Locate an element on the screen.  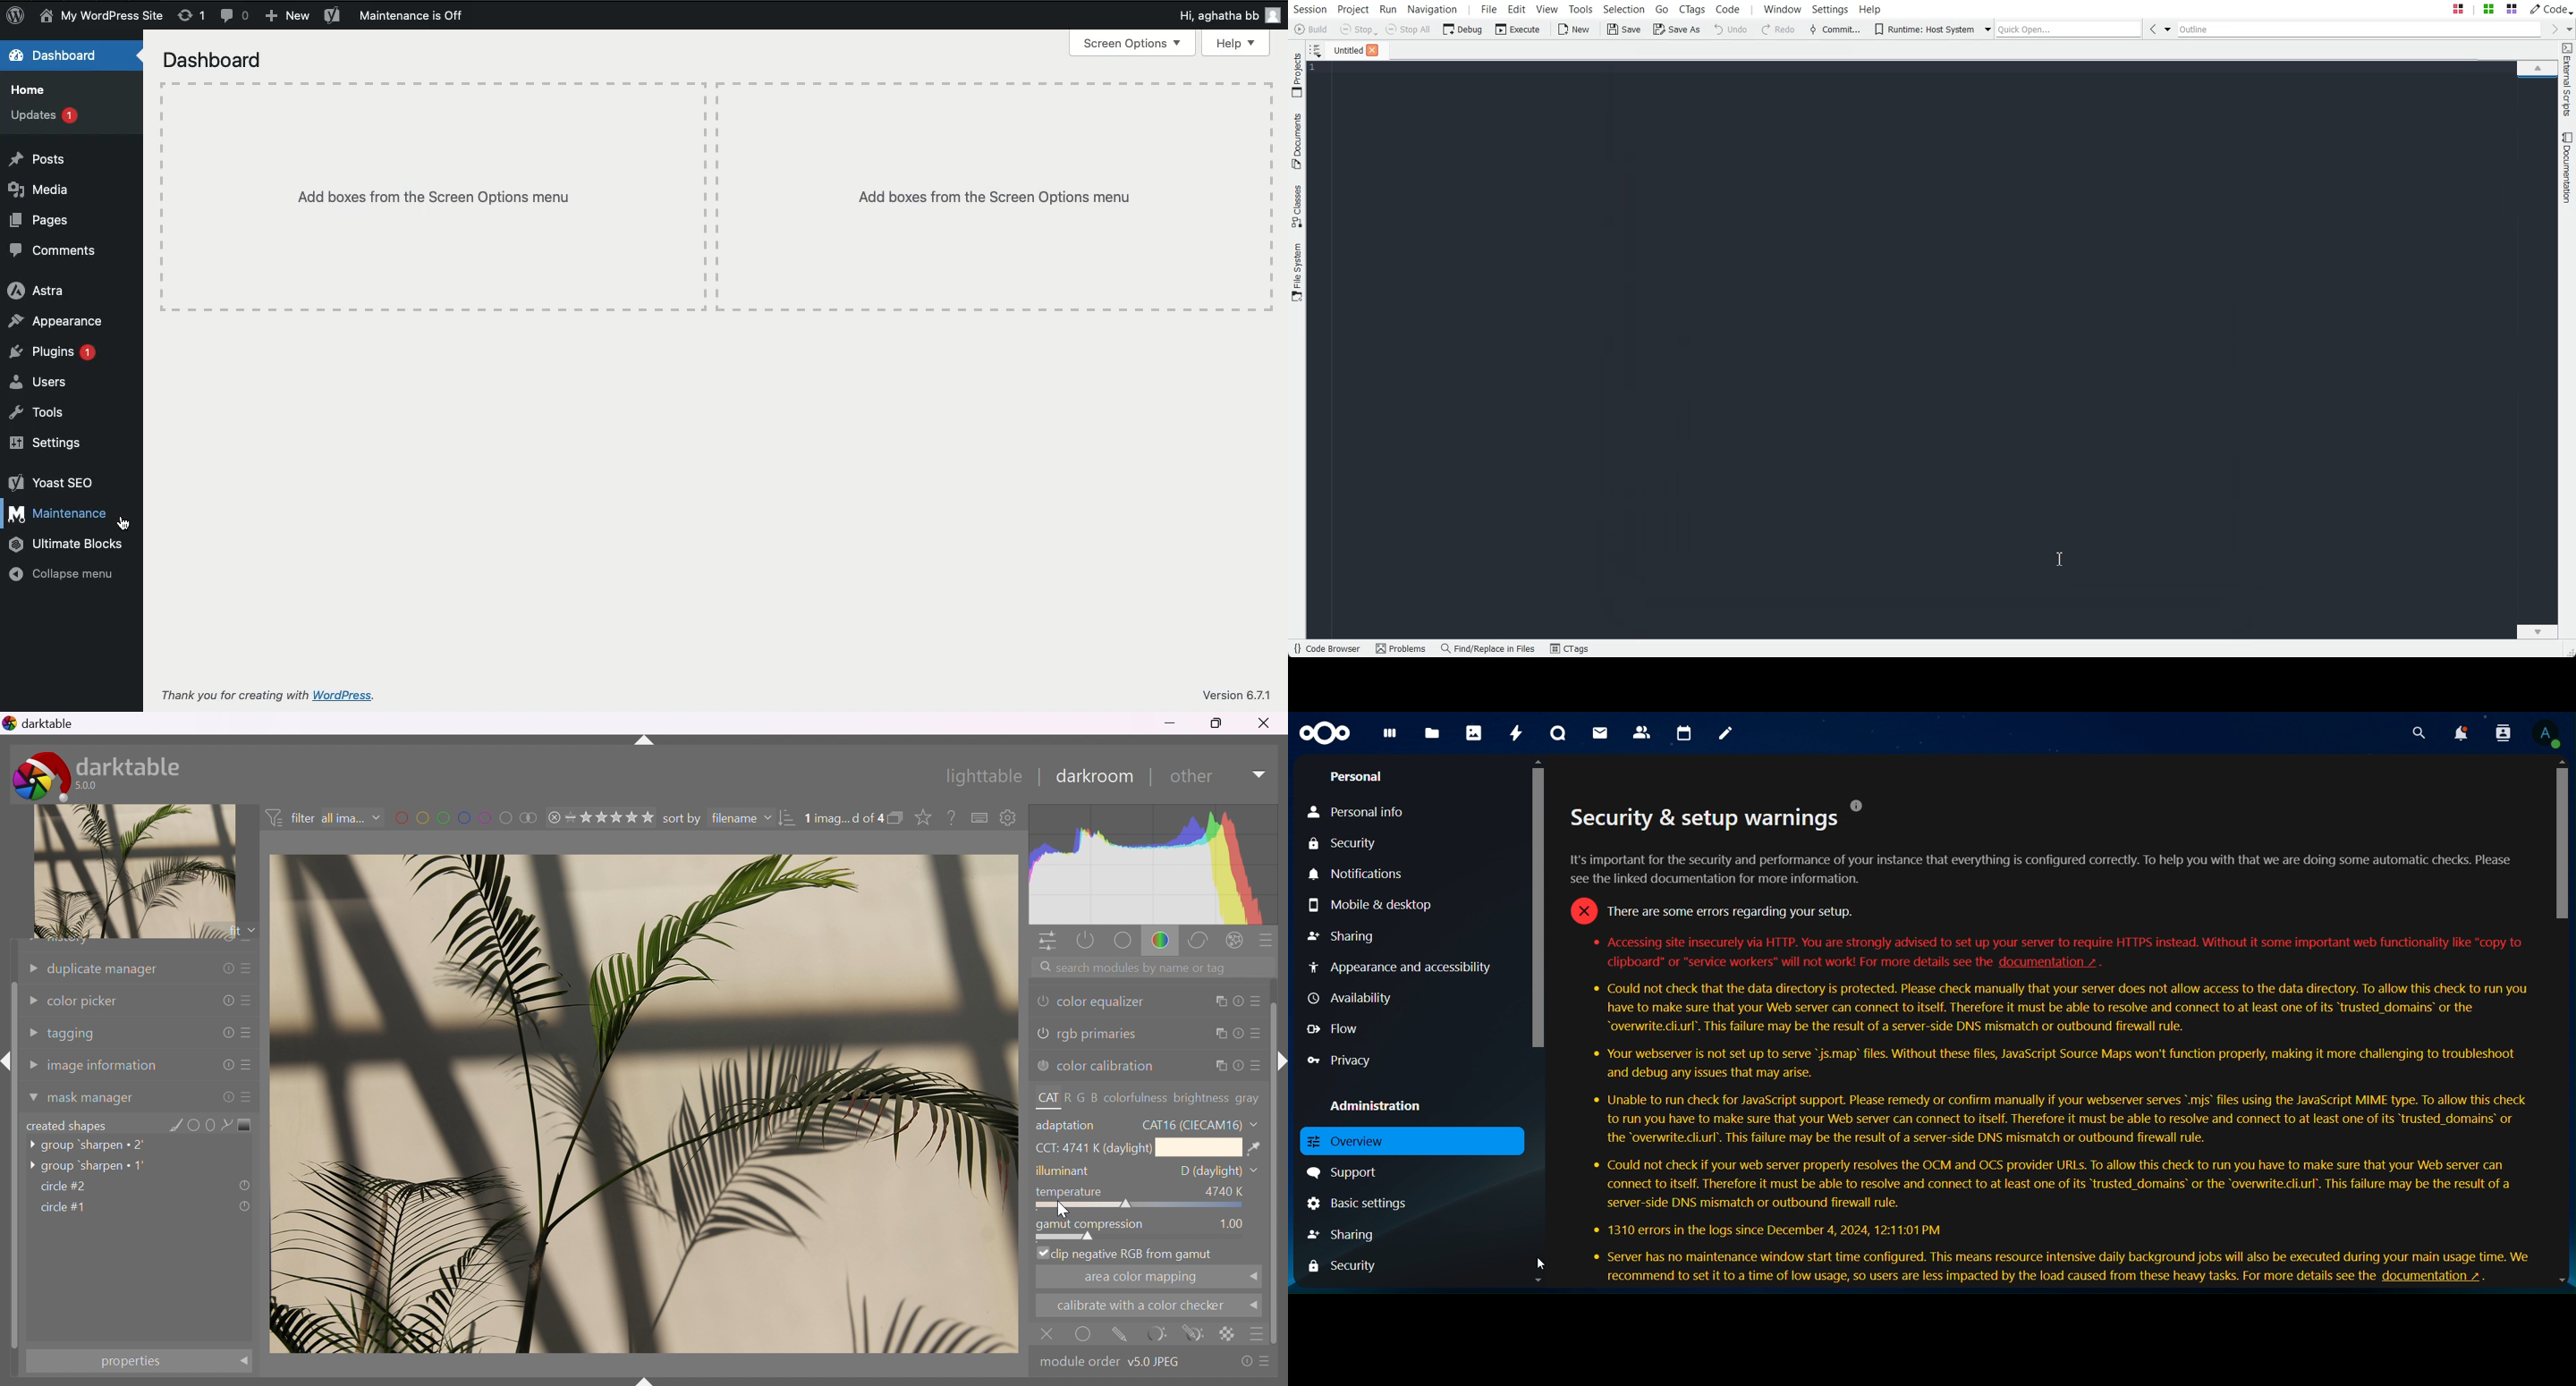
mask manager is located at coordinates (140, 1100).